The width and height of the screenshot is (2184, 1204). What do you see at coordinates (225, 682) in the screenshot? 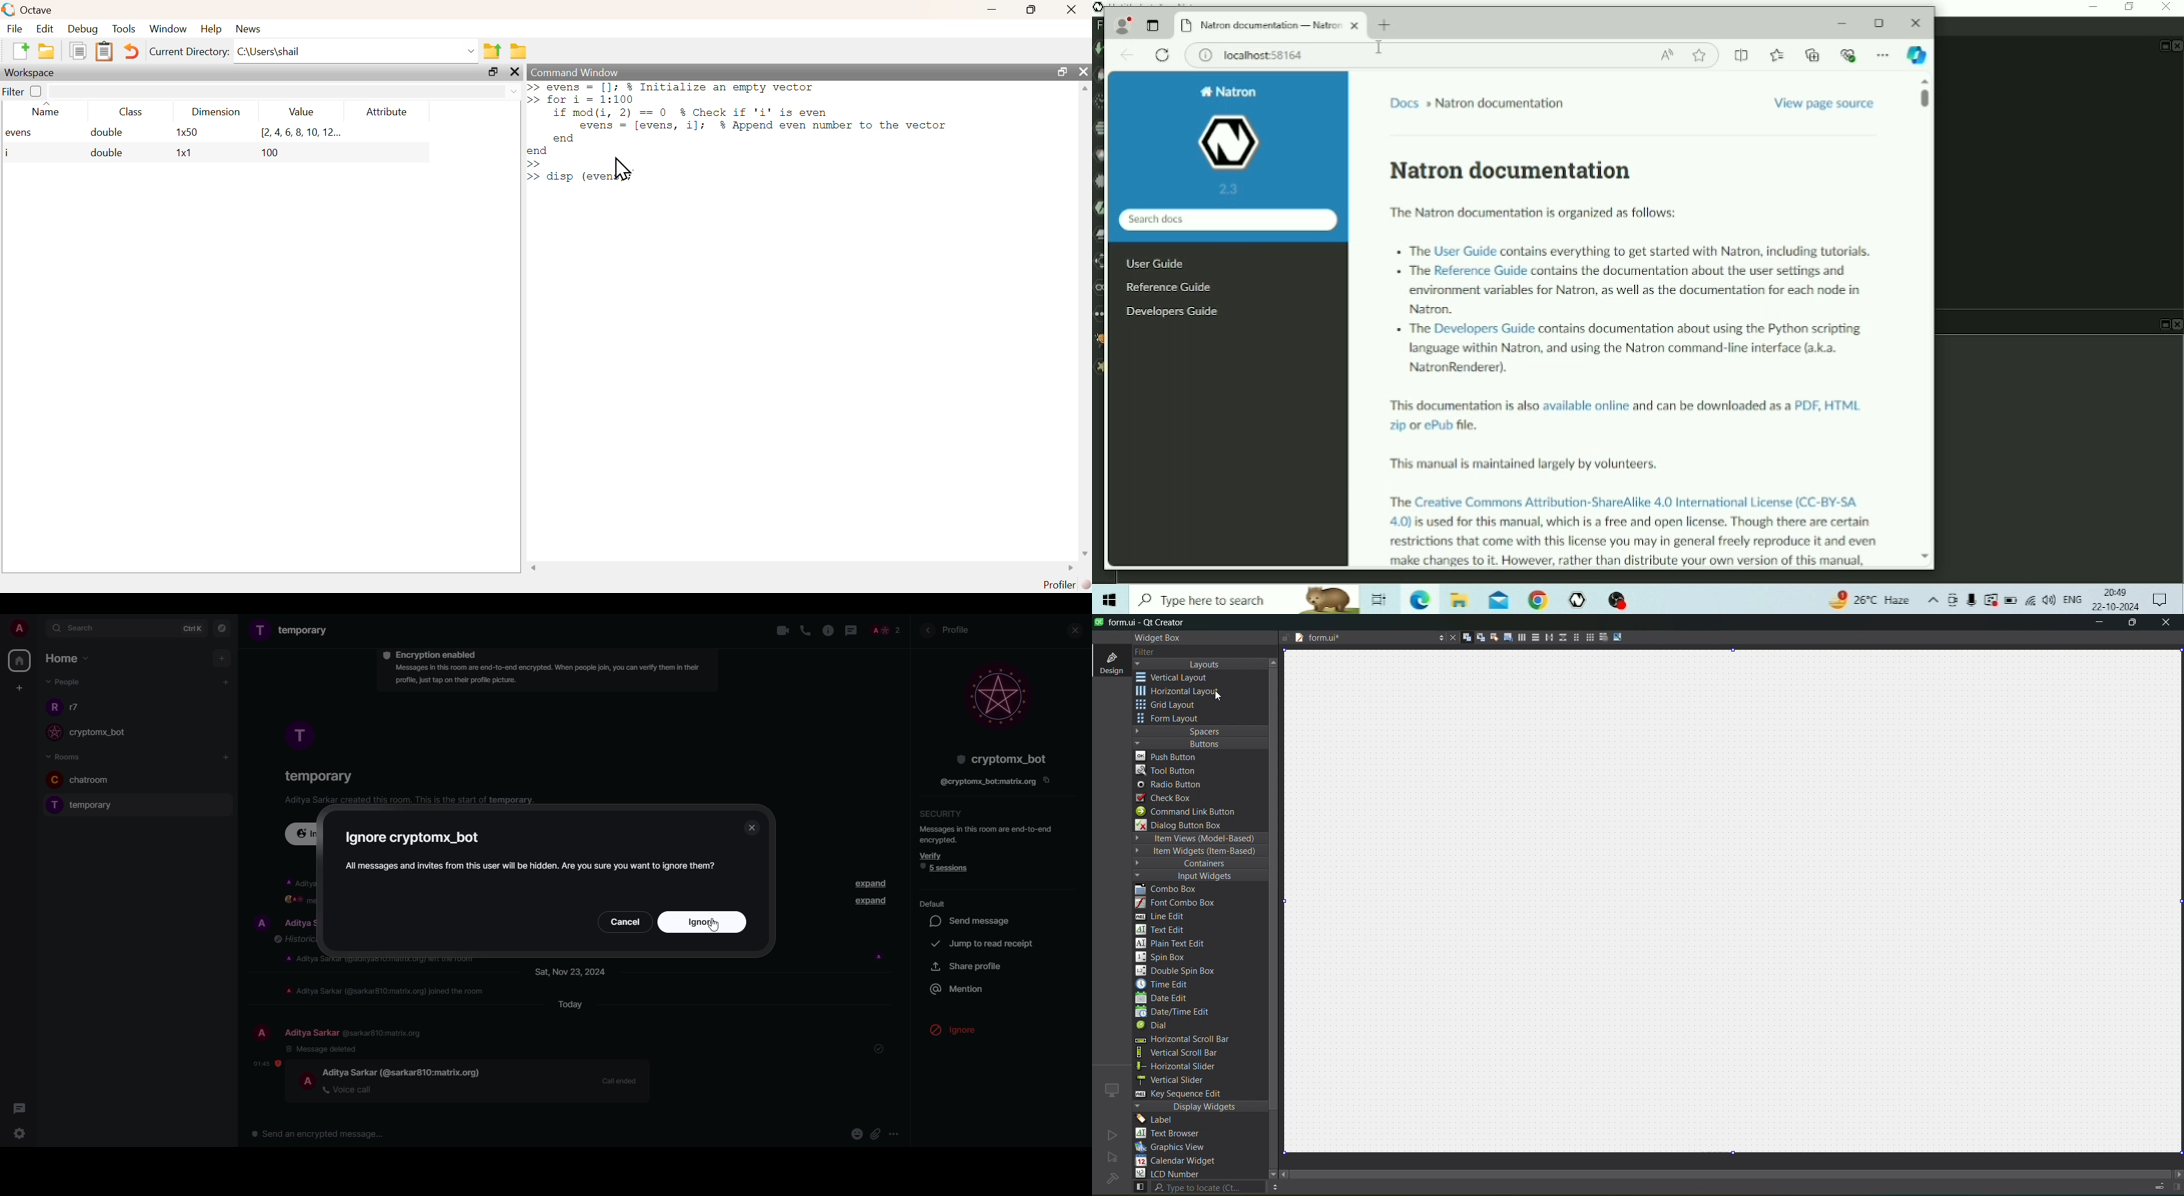
I see `start chat` at bounding box center [225, 682].